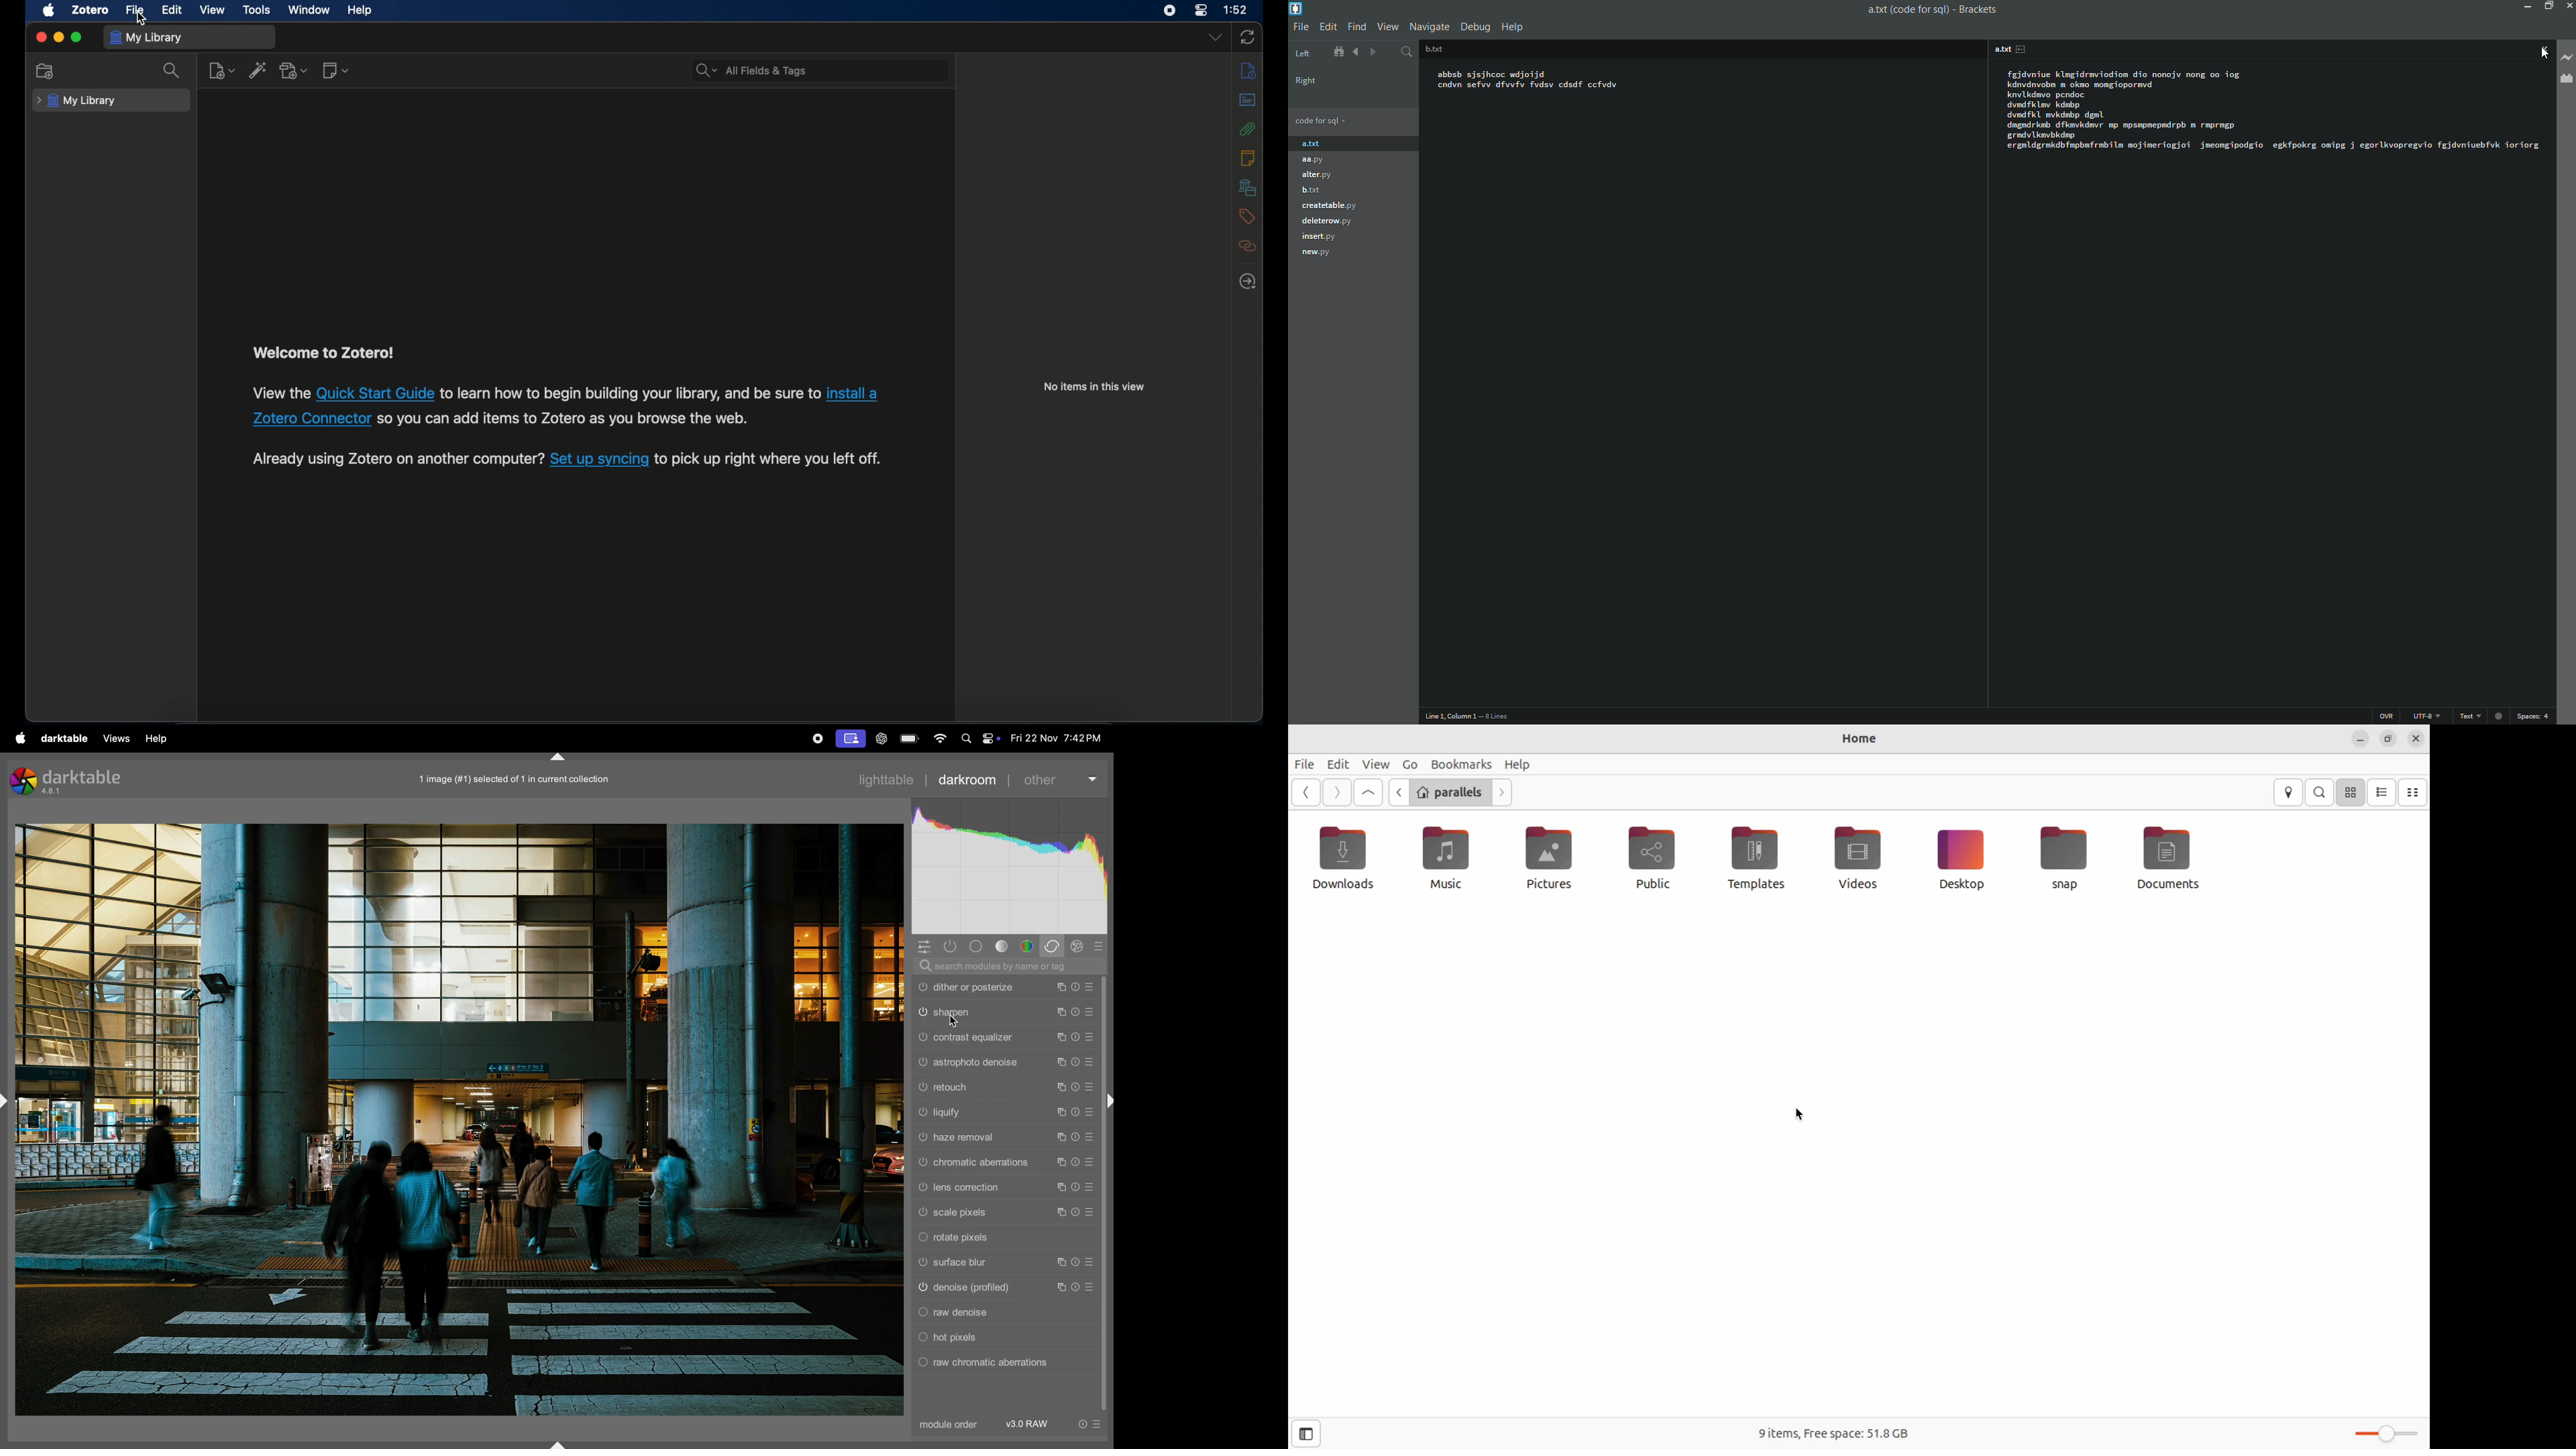 The width and height of the screenshot is (2576, 1456). What do you see at coordinates (398, 457) in the screenshot?
I see `Already using Zotero on another computer?` at bounding box center [398, 457].